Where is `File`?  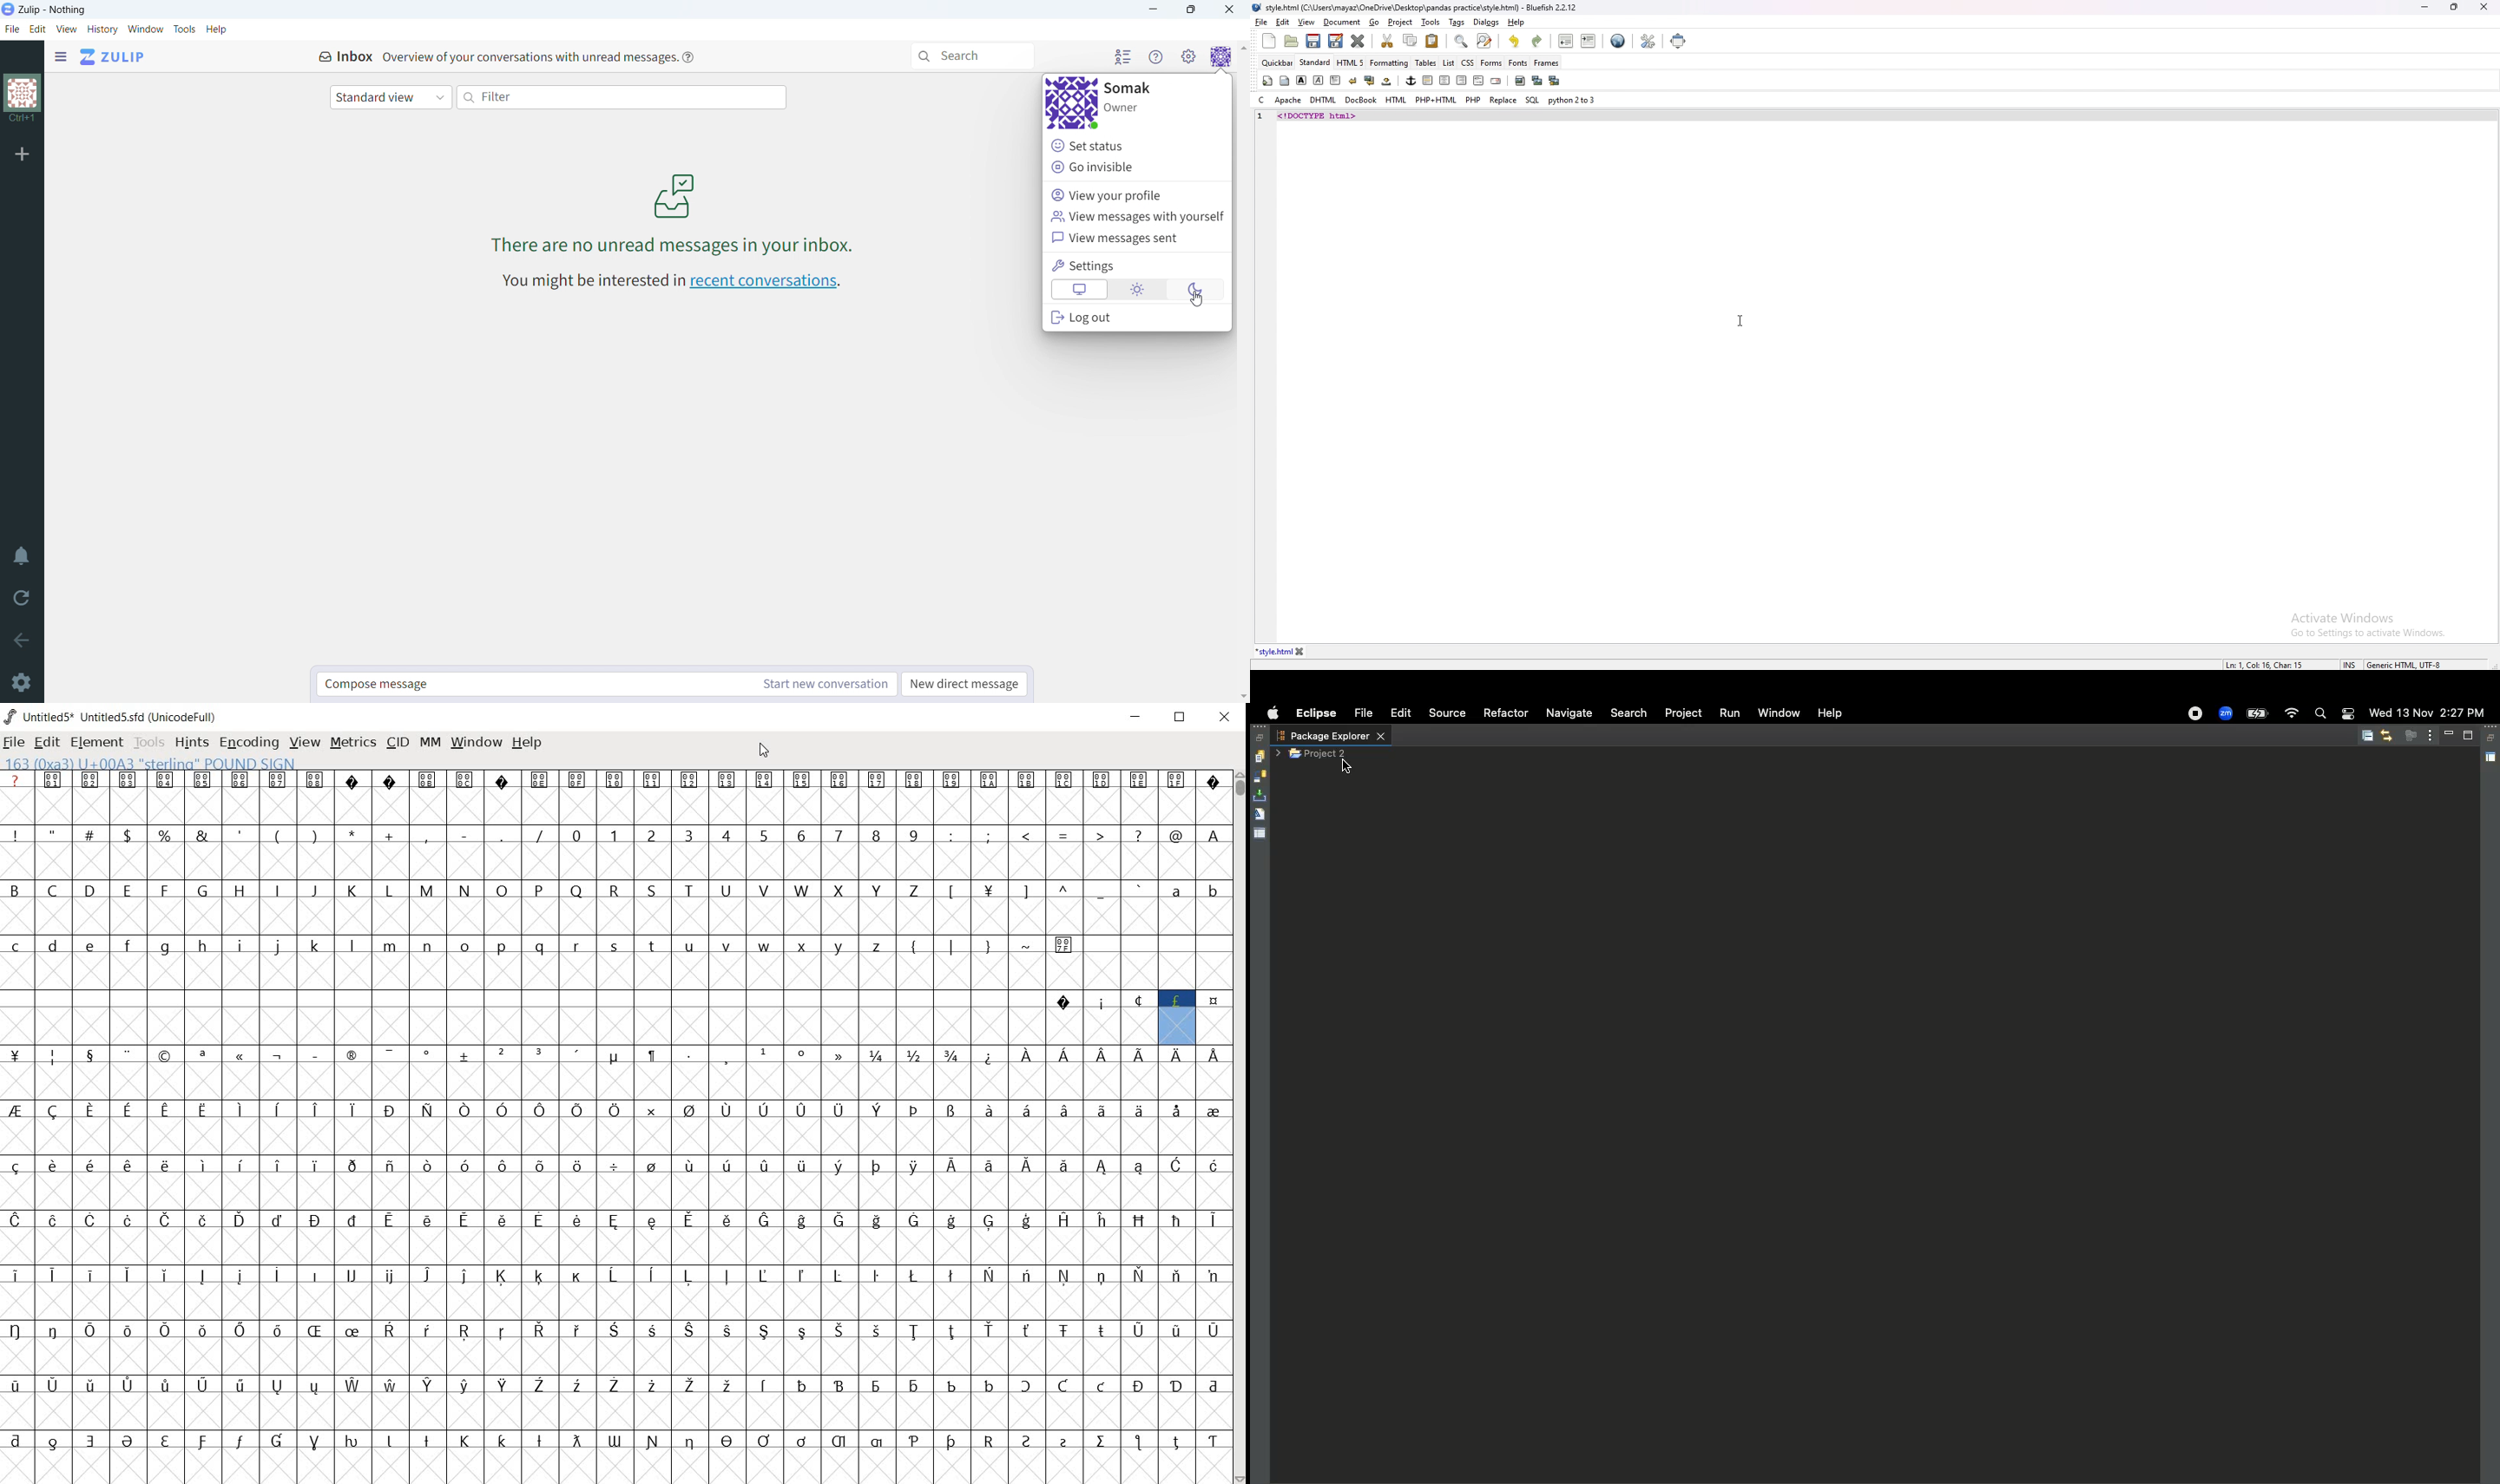
File is located at coordinates (1362, 714).